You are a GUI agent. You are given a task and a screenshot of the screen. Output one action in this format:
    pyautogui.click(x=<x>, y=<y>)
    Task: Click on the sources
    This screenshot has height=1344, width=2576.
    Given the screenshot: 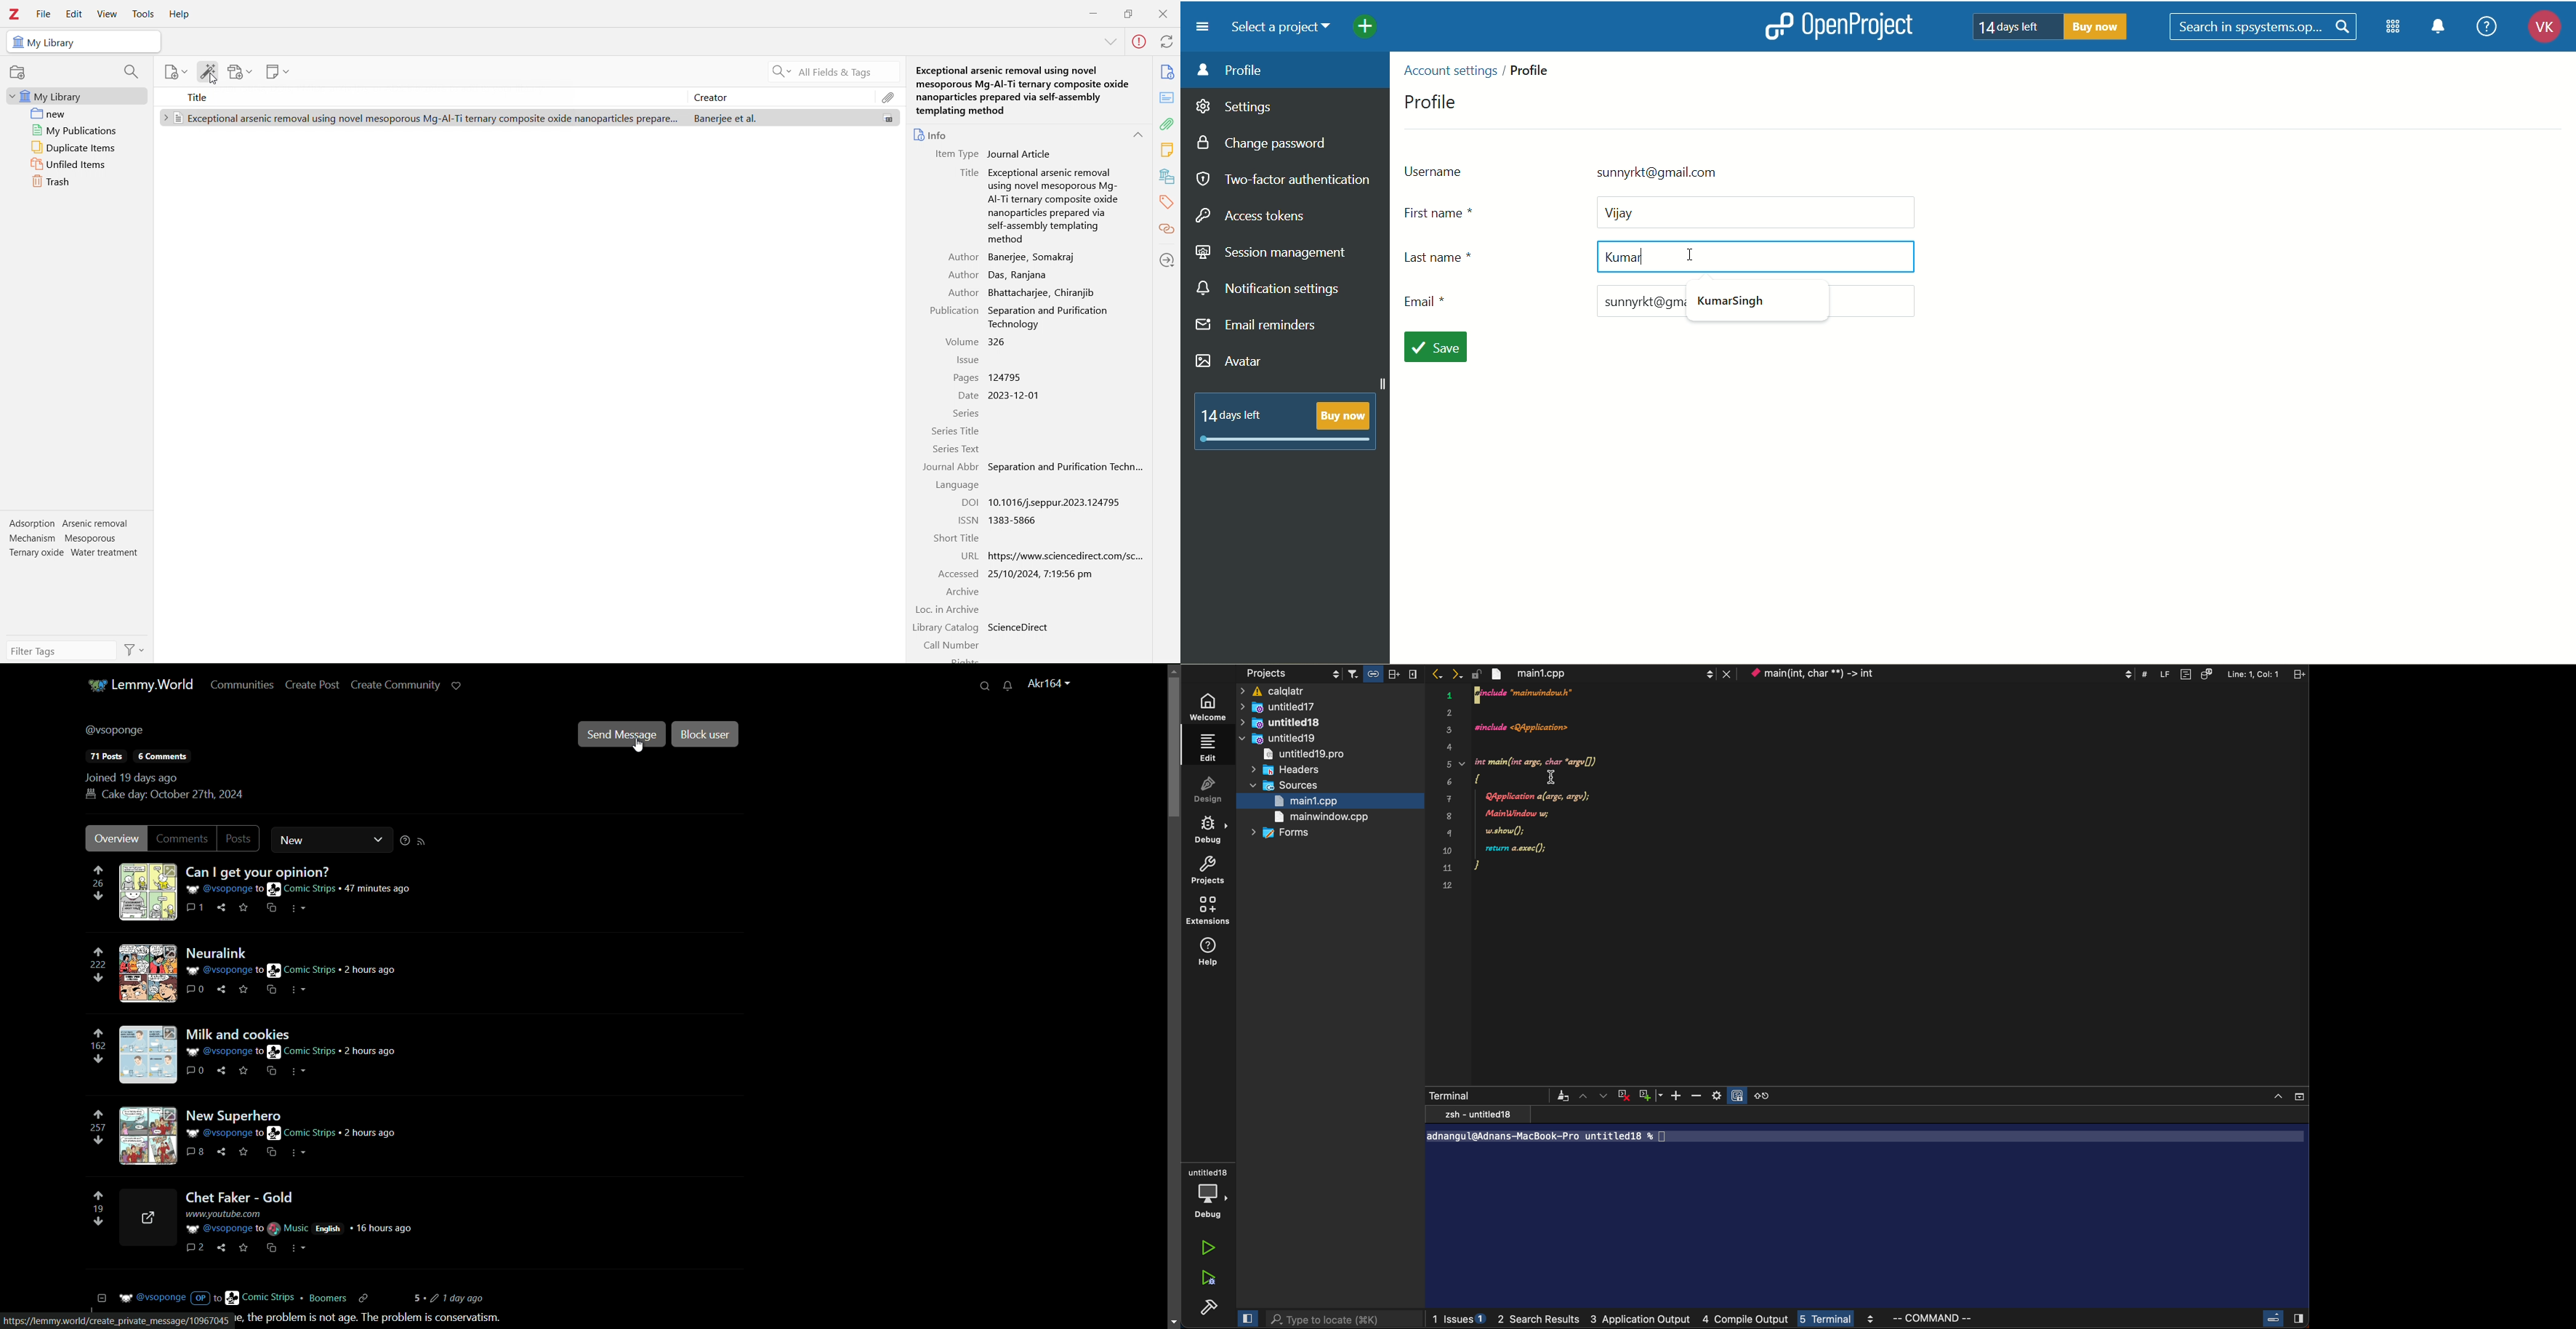 What is the action you would take?
    pyautogui.click(x=1286, y=785)
    